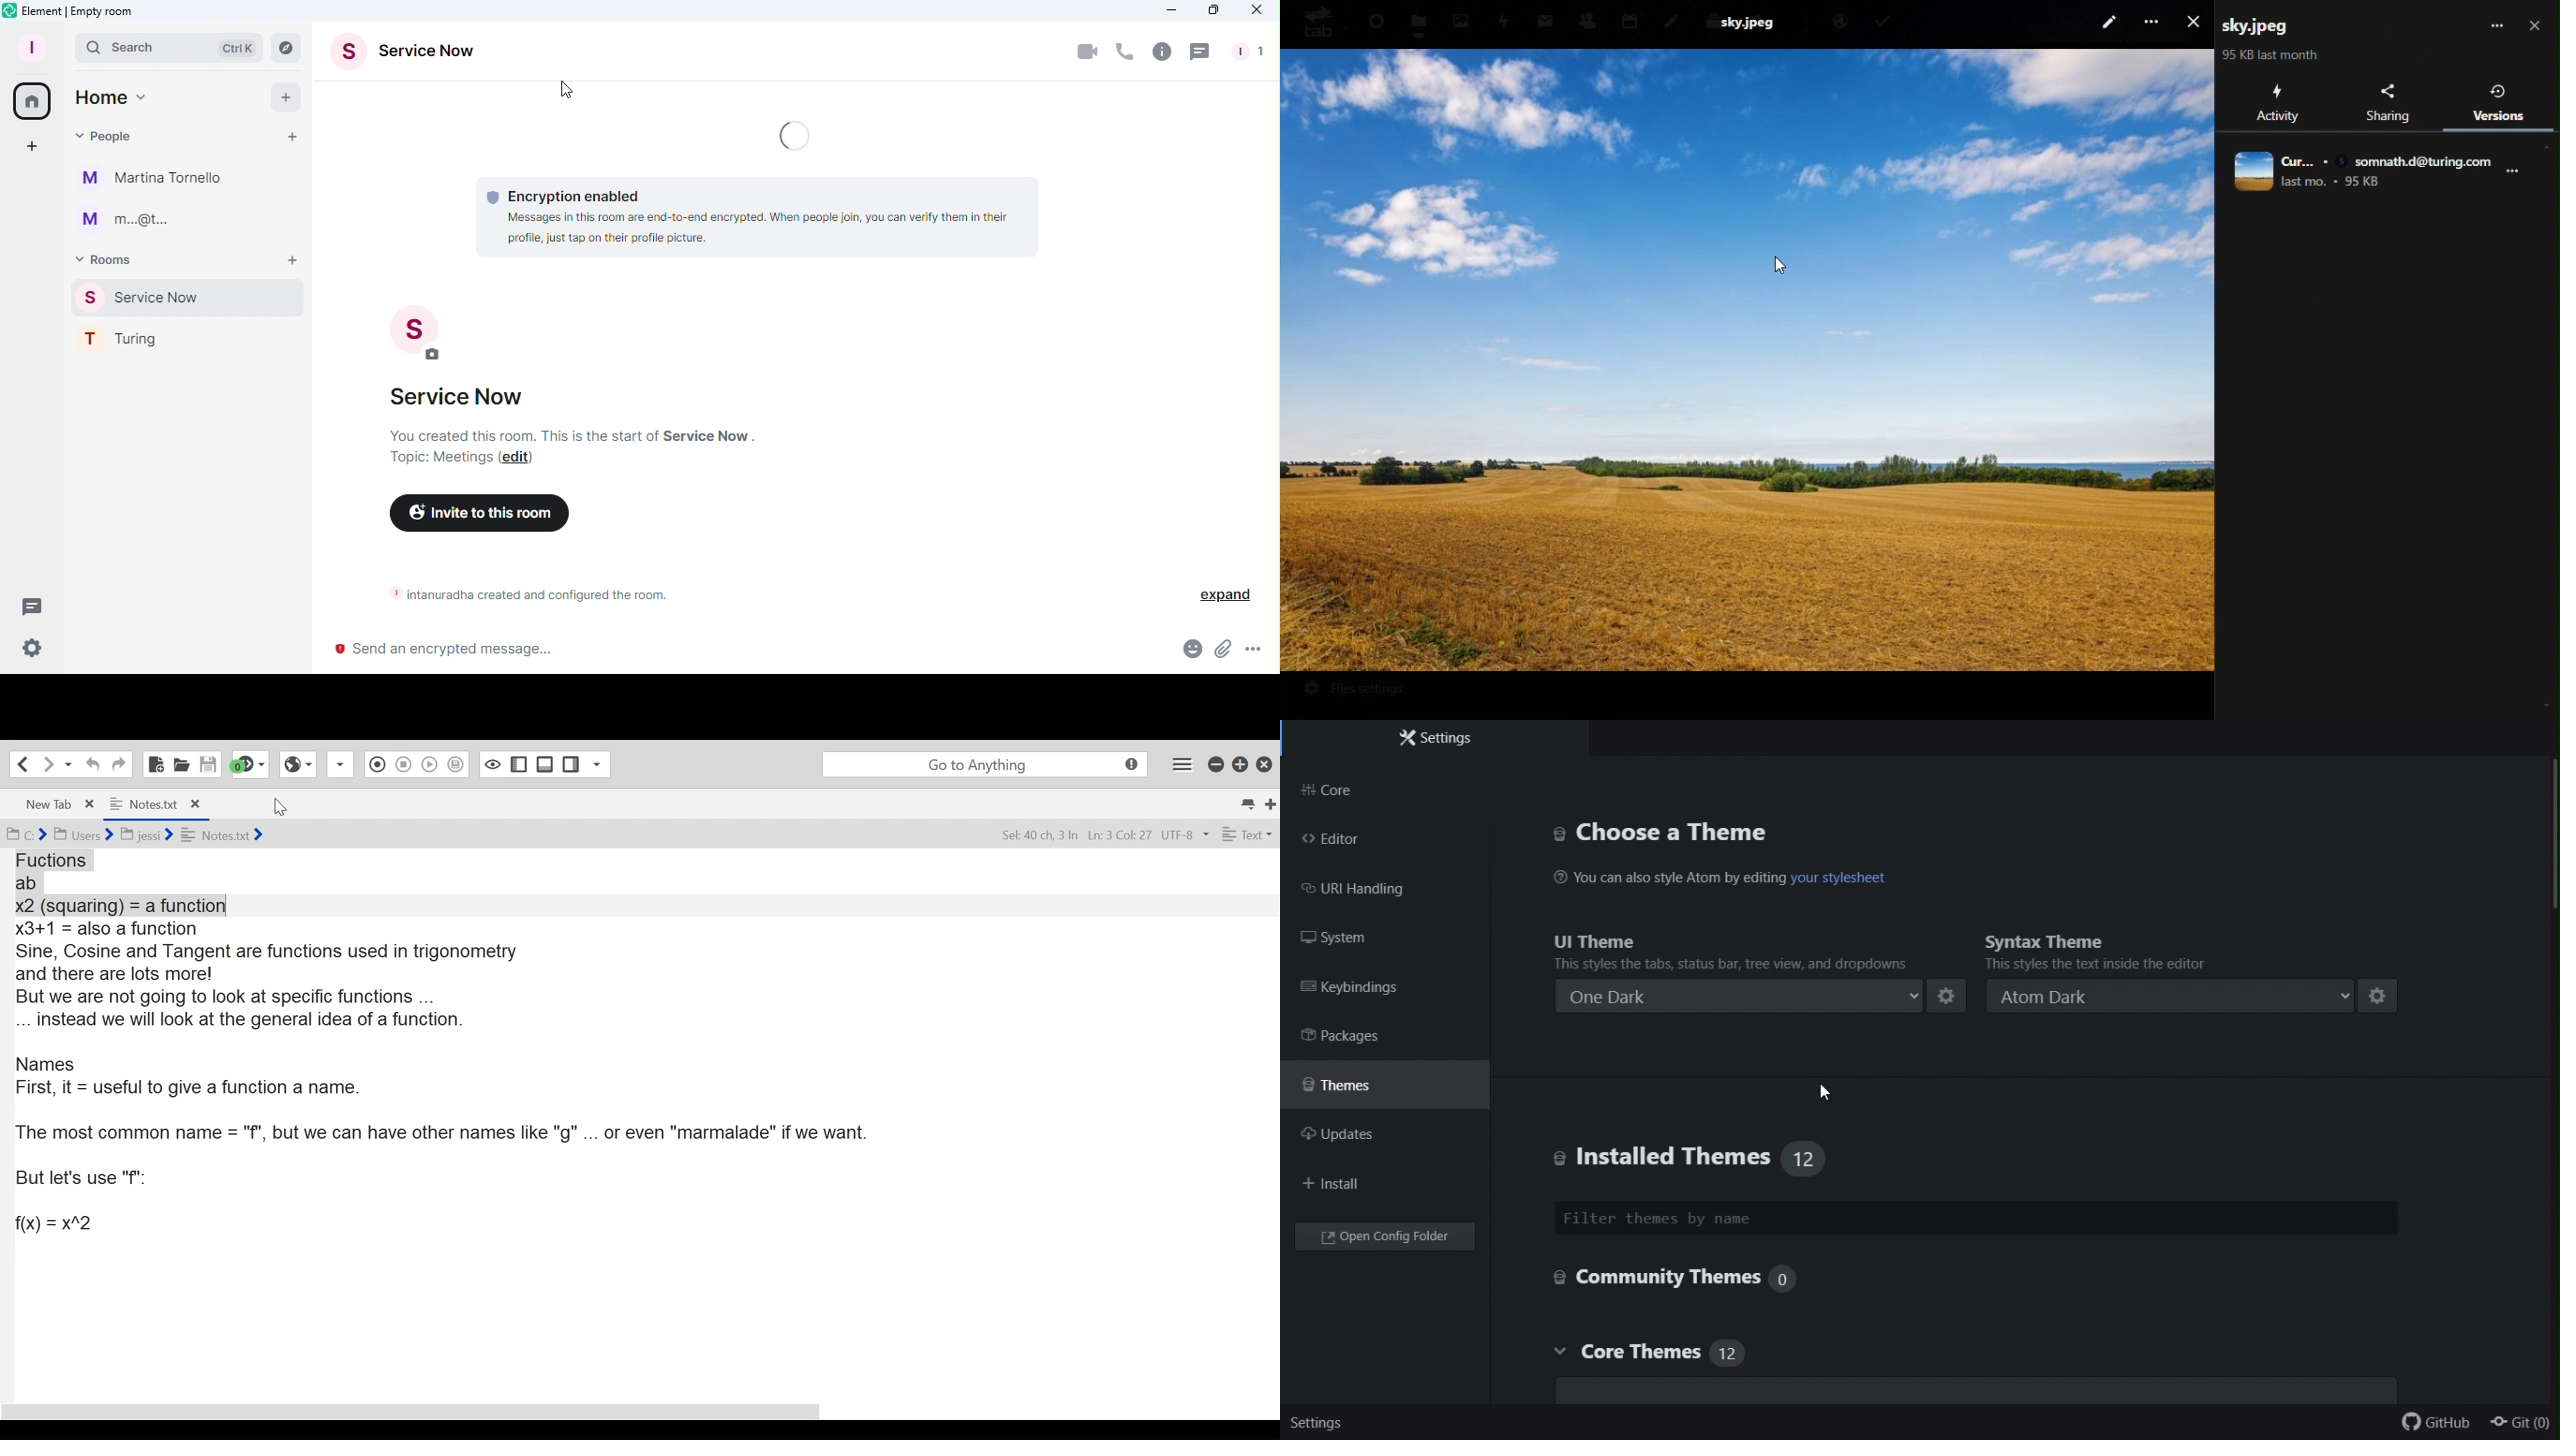 The image size is (2576, 1456). I want to click on Data usage, so click(2271, 54).